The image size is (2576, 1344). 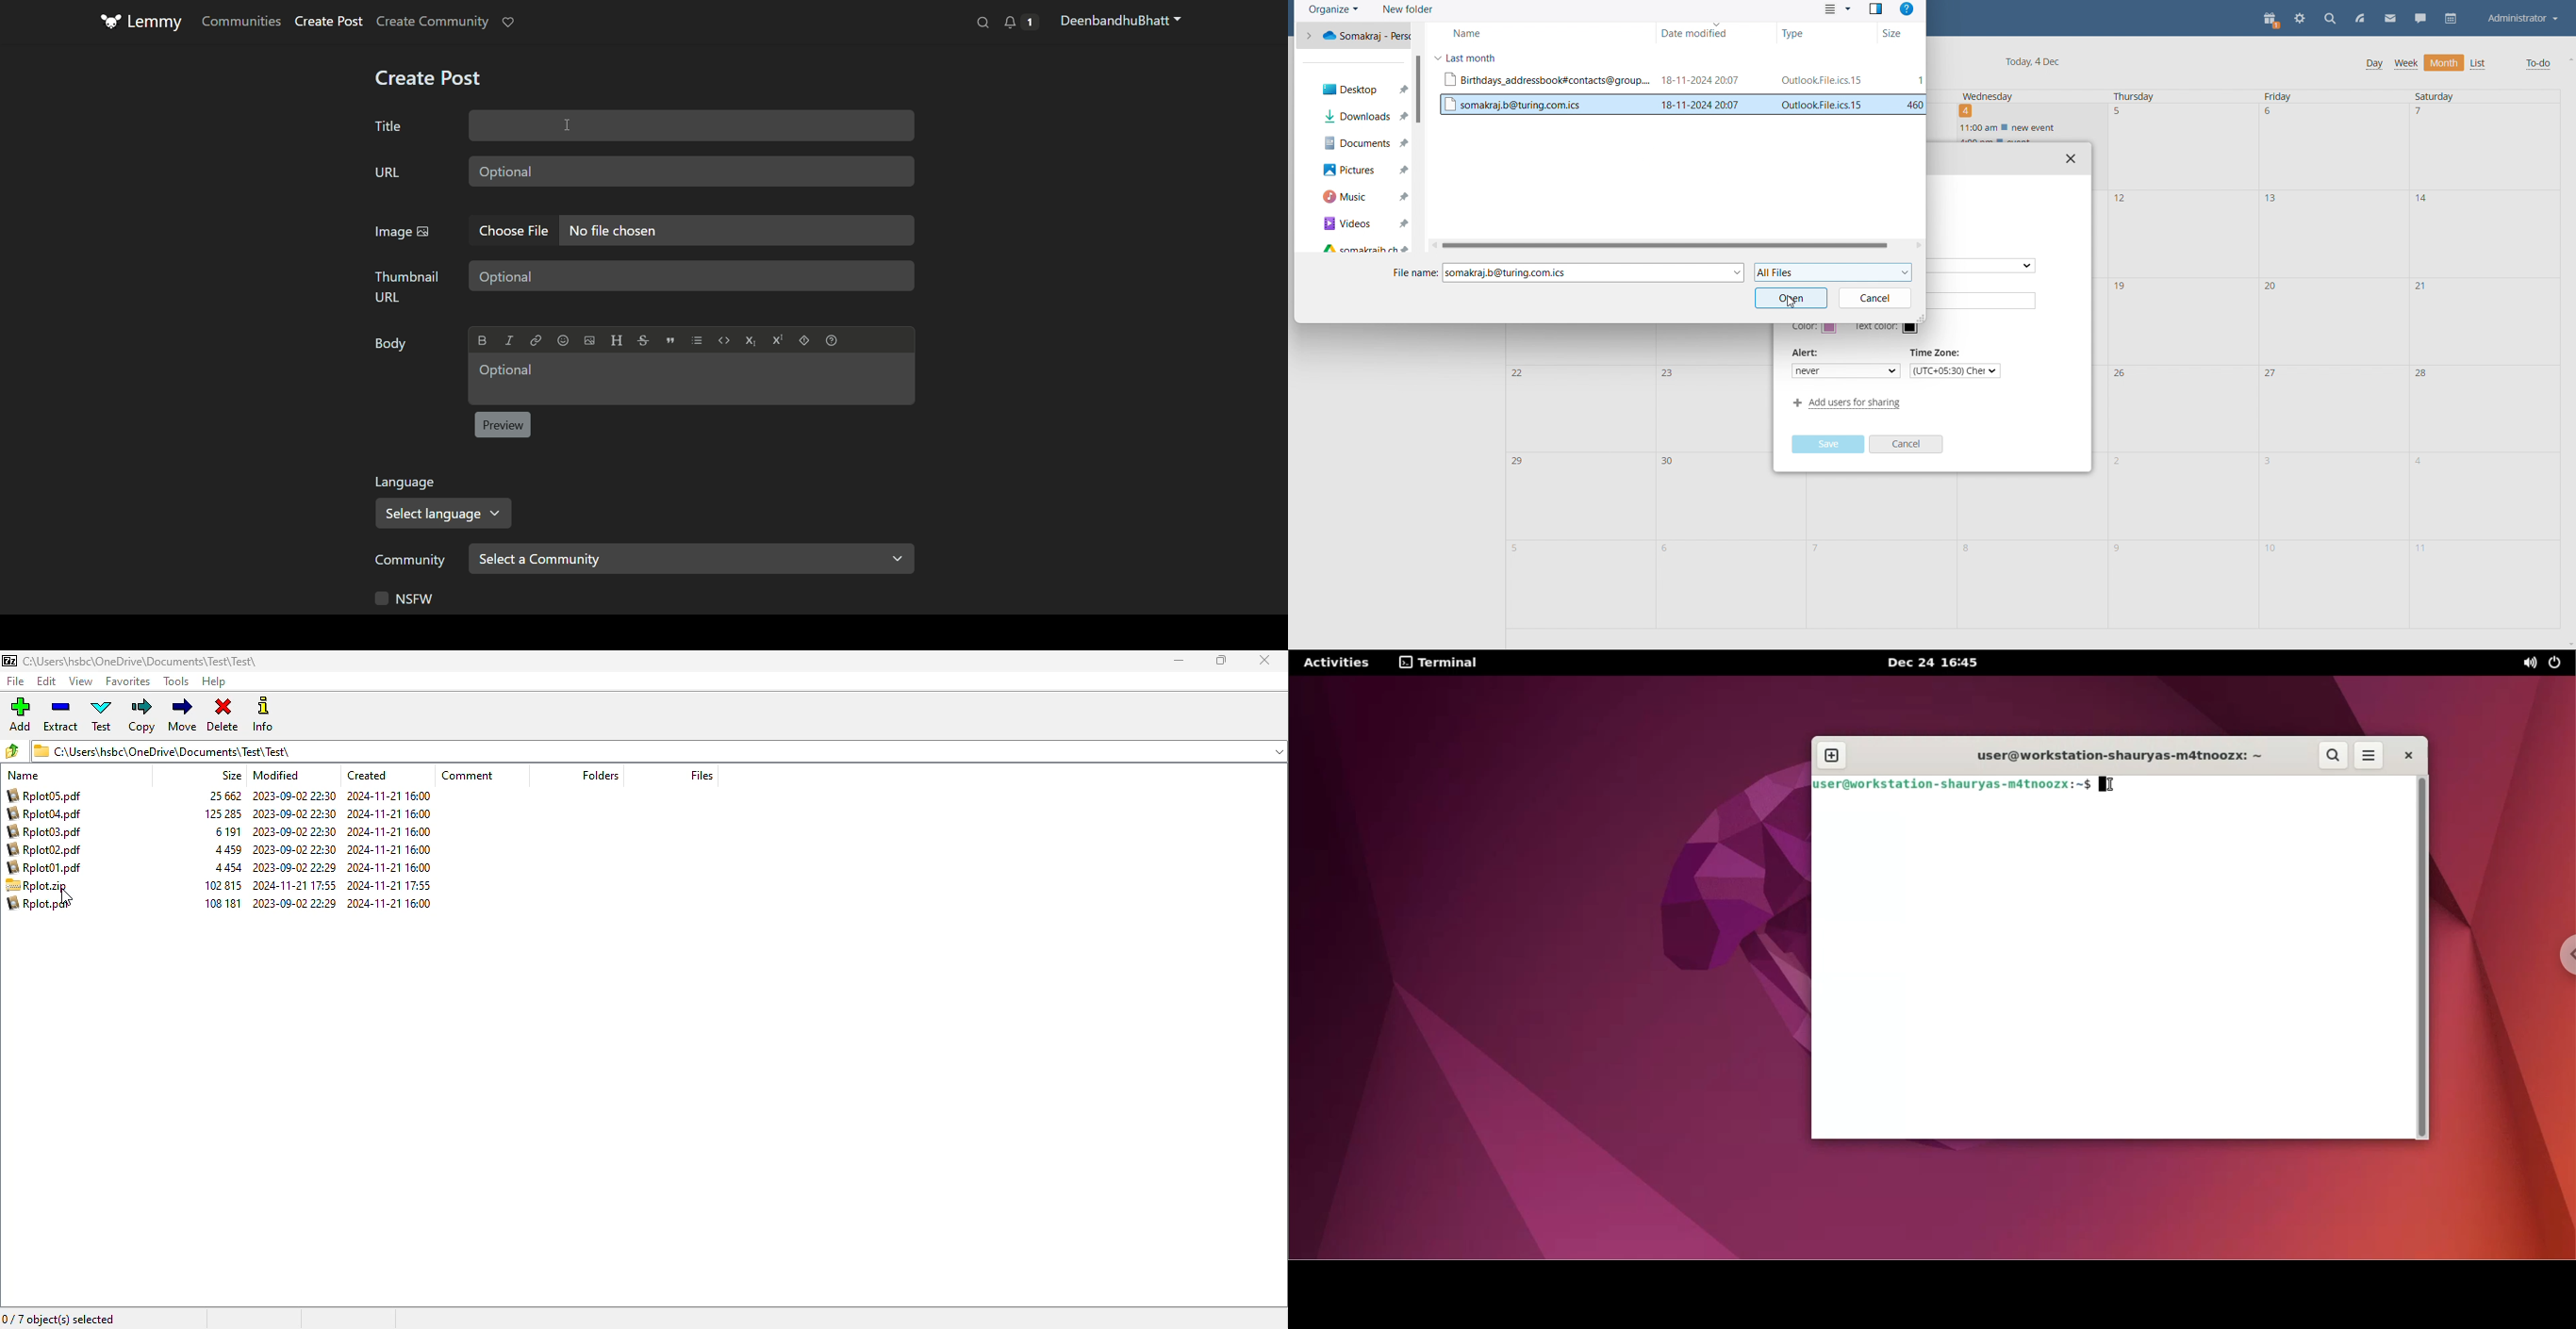 What do you see at coordinates (600, 775) in the screenshot?
I see `folders` at bounding box center [600, 775].